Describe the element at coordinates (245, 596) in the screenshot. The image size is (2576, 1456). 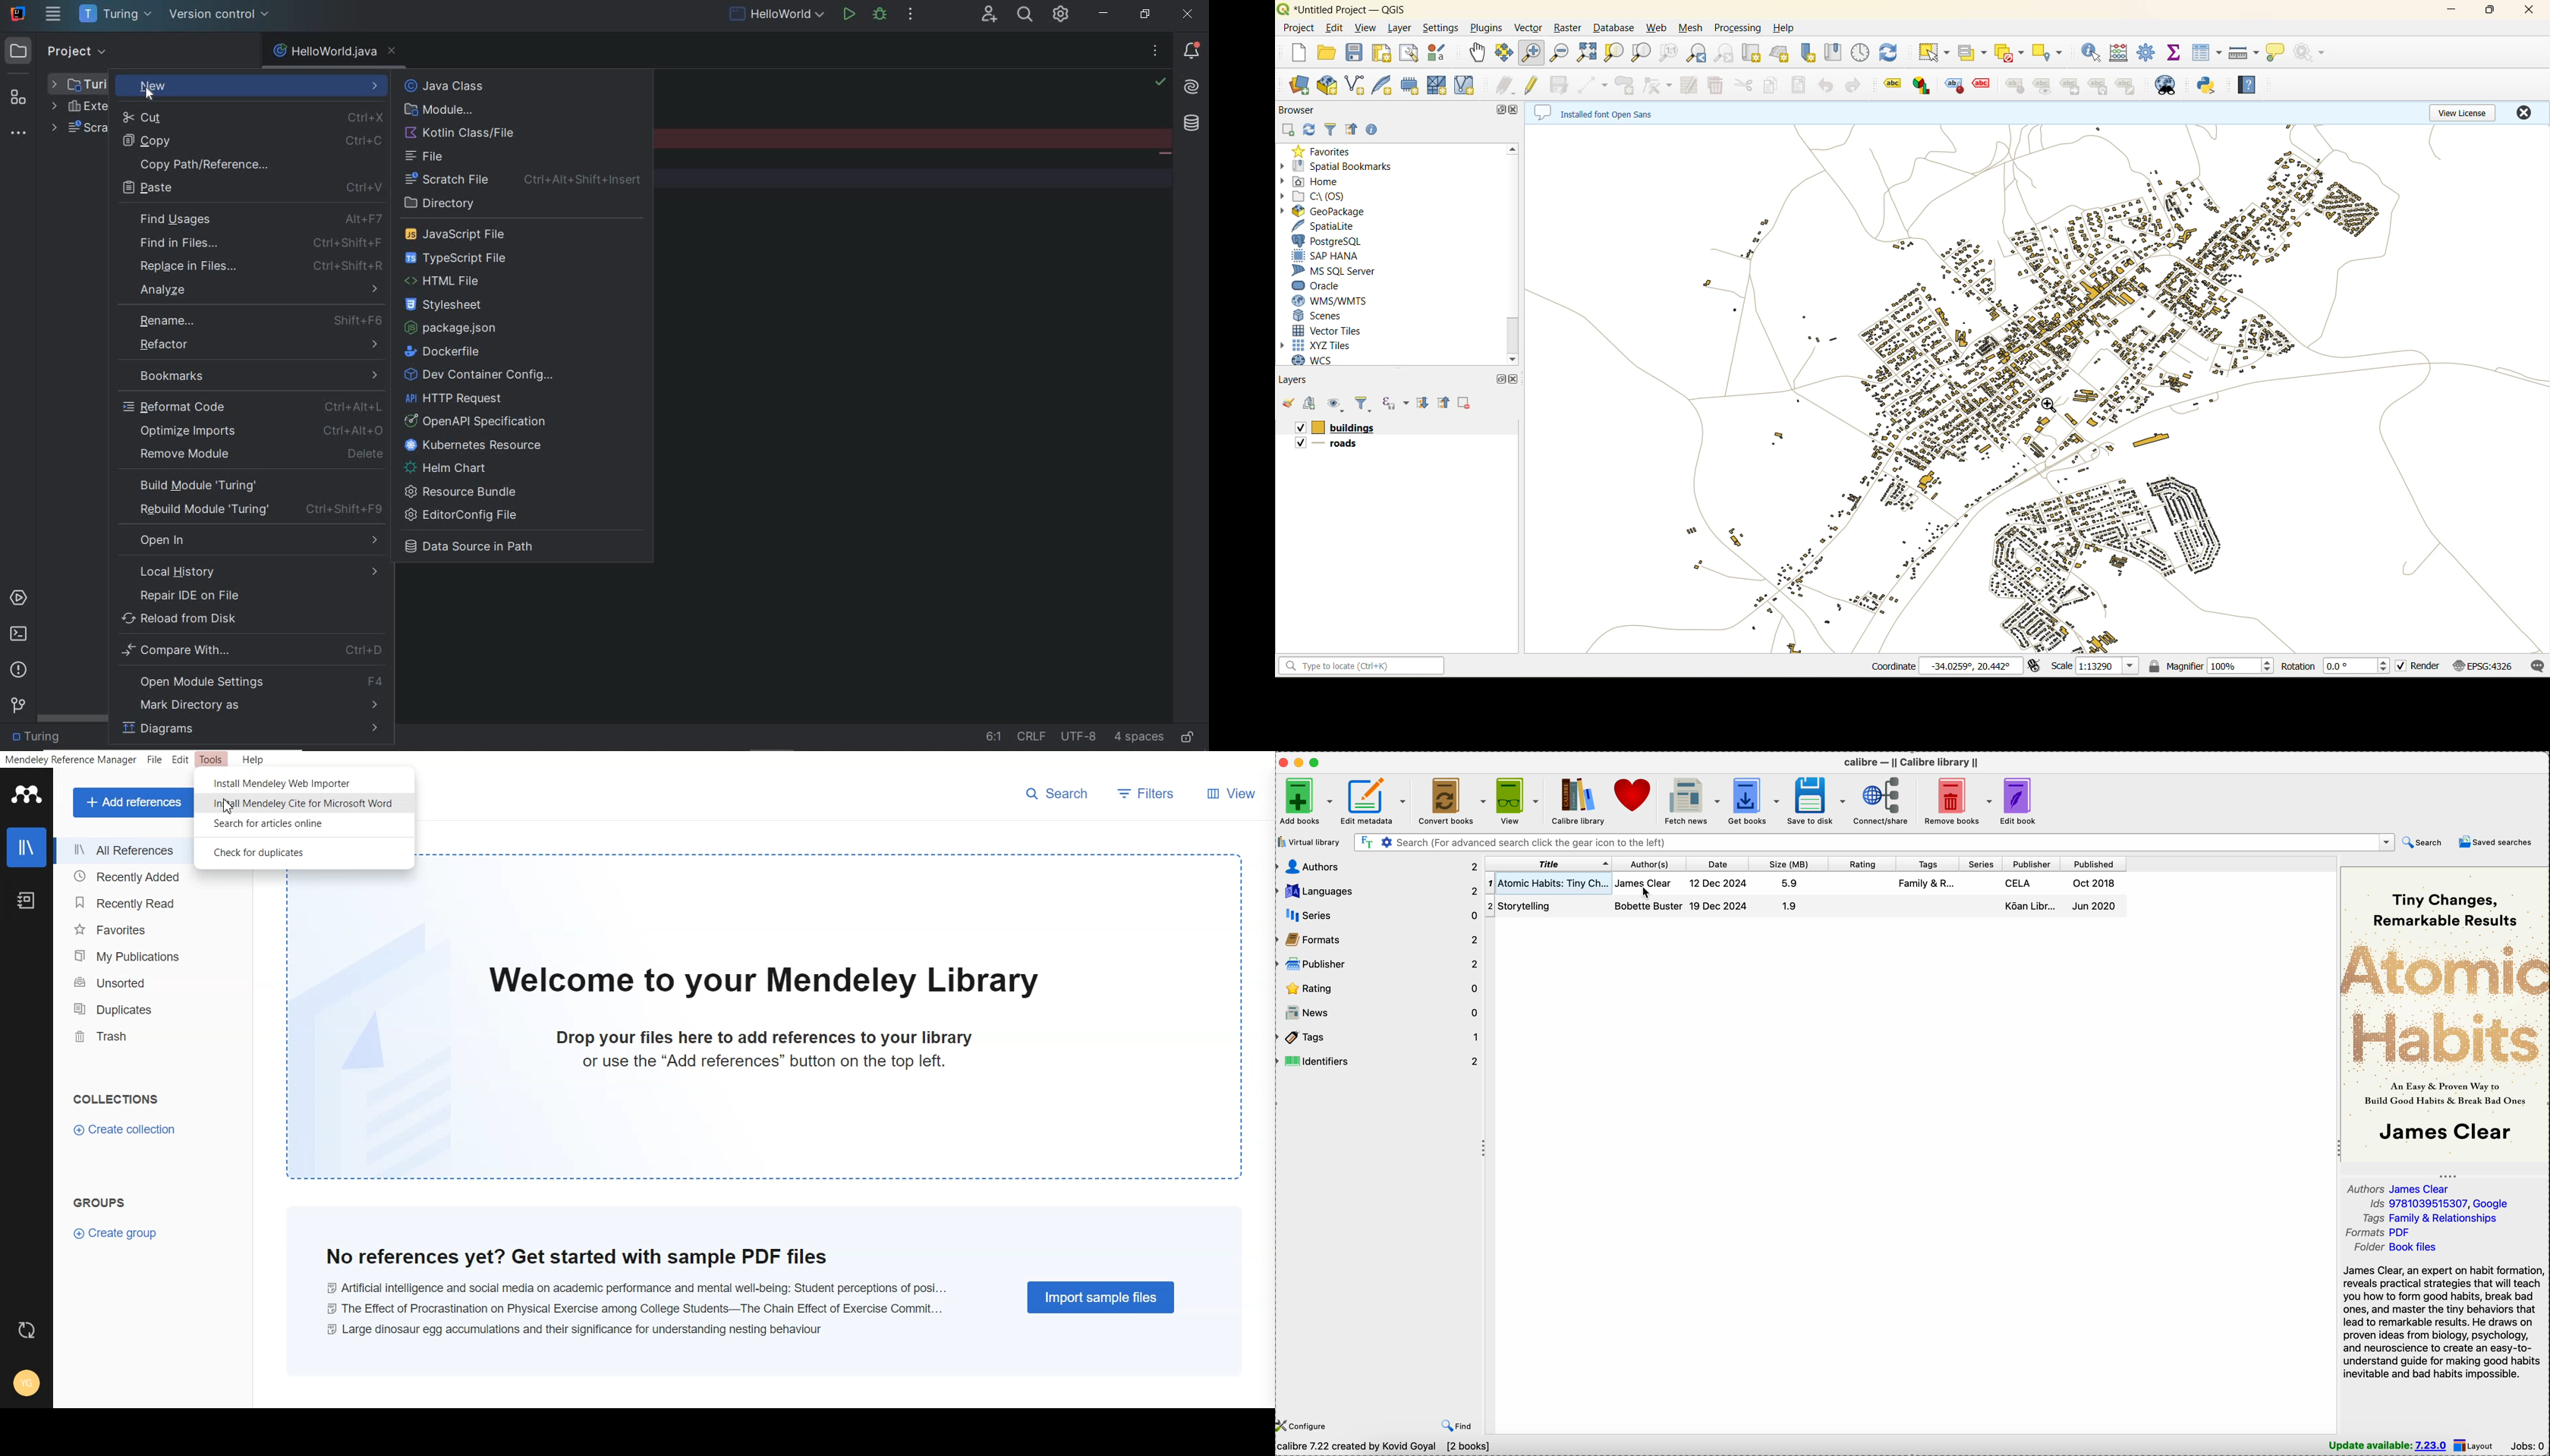
I see `repair IDE on File` at that location.